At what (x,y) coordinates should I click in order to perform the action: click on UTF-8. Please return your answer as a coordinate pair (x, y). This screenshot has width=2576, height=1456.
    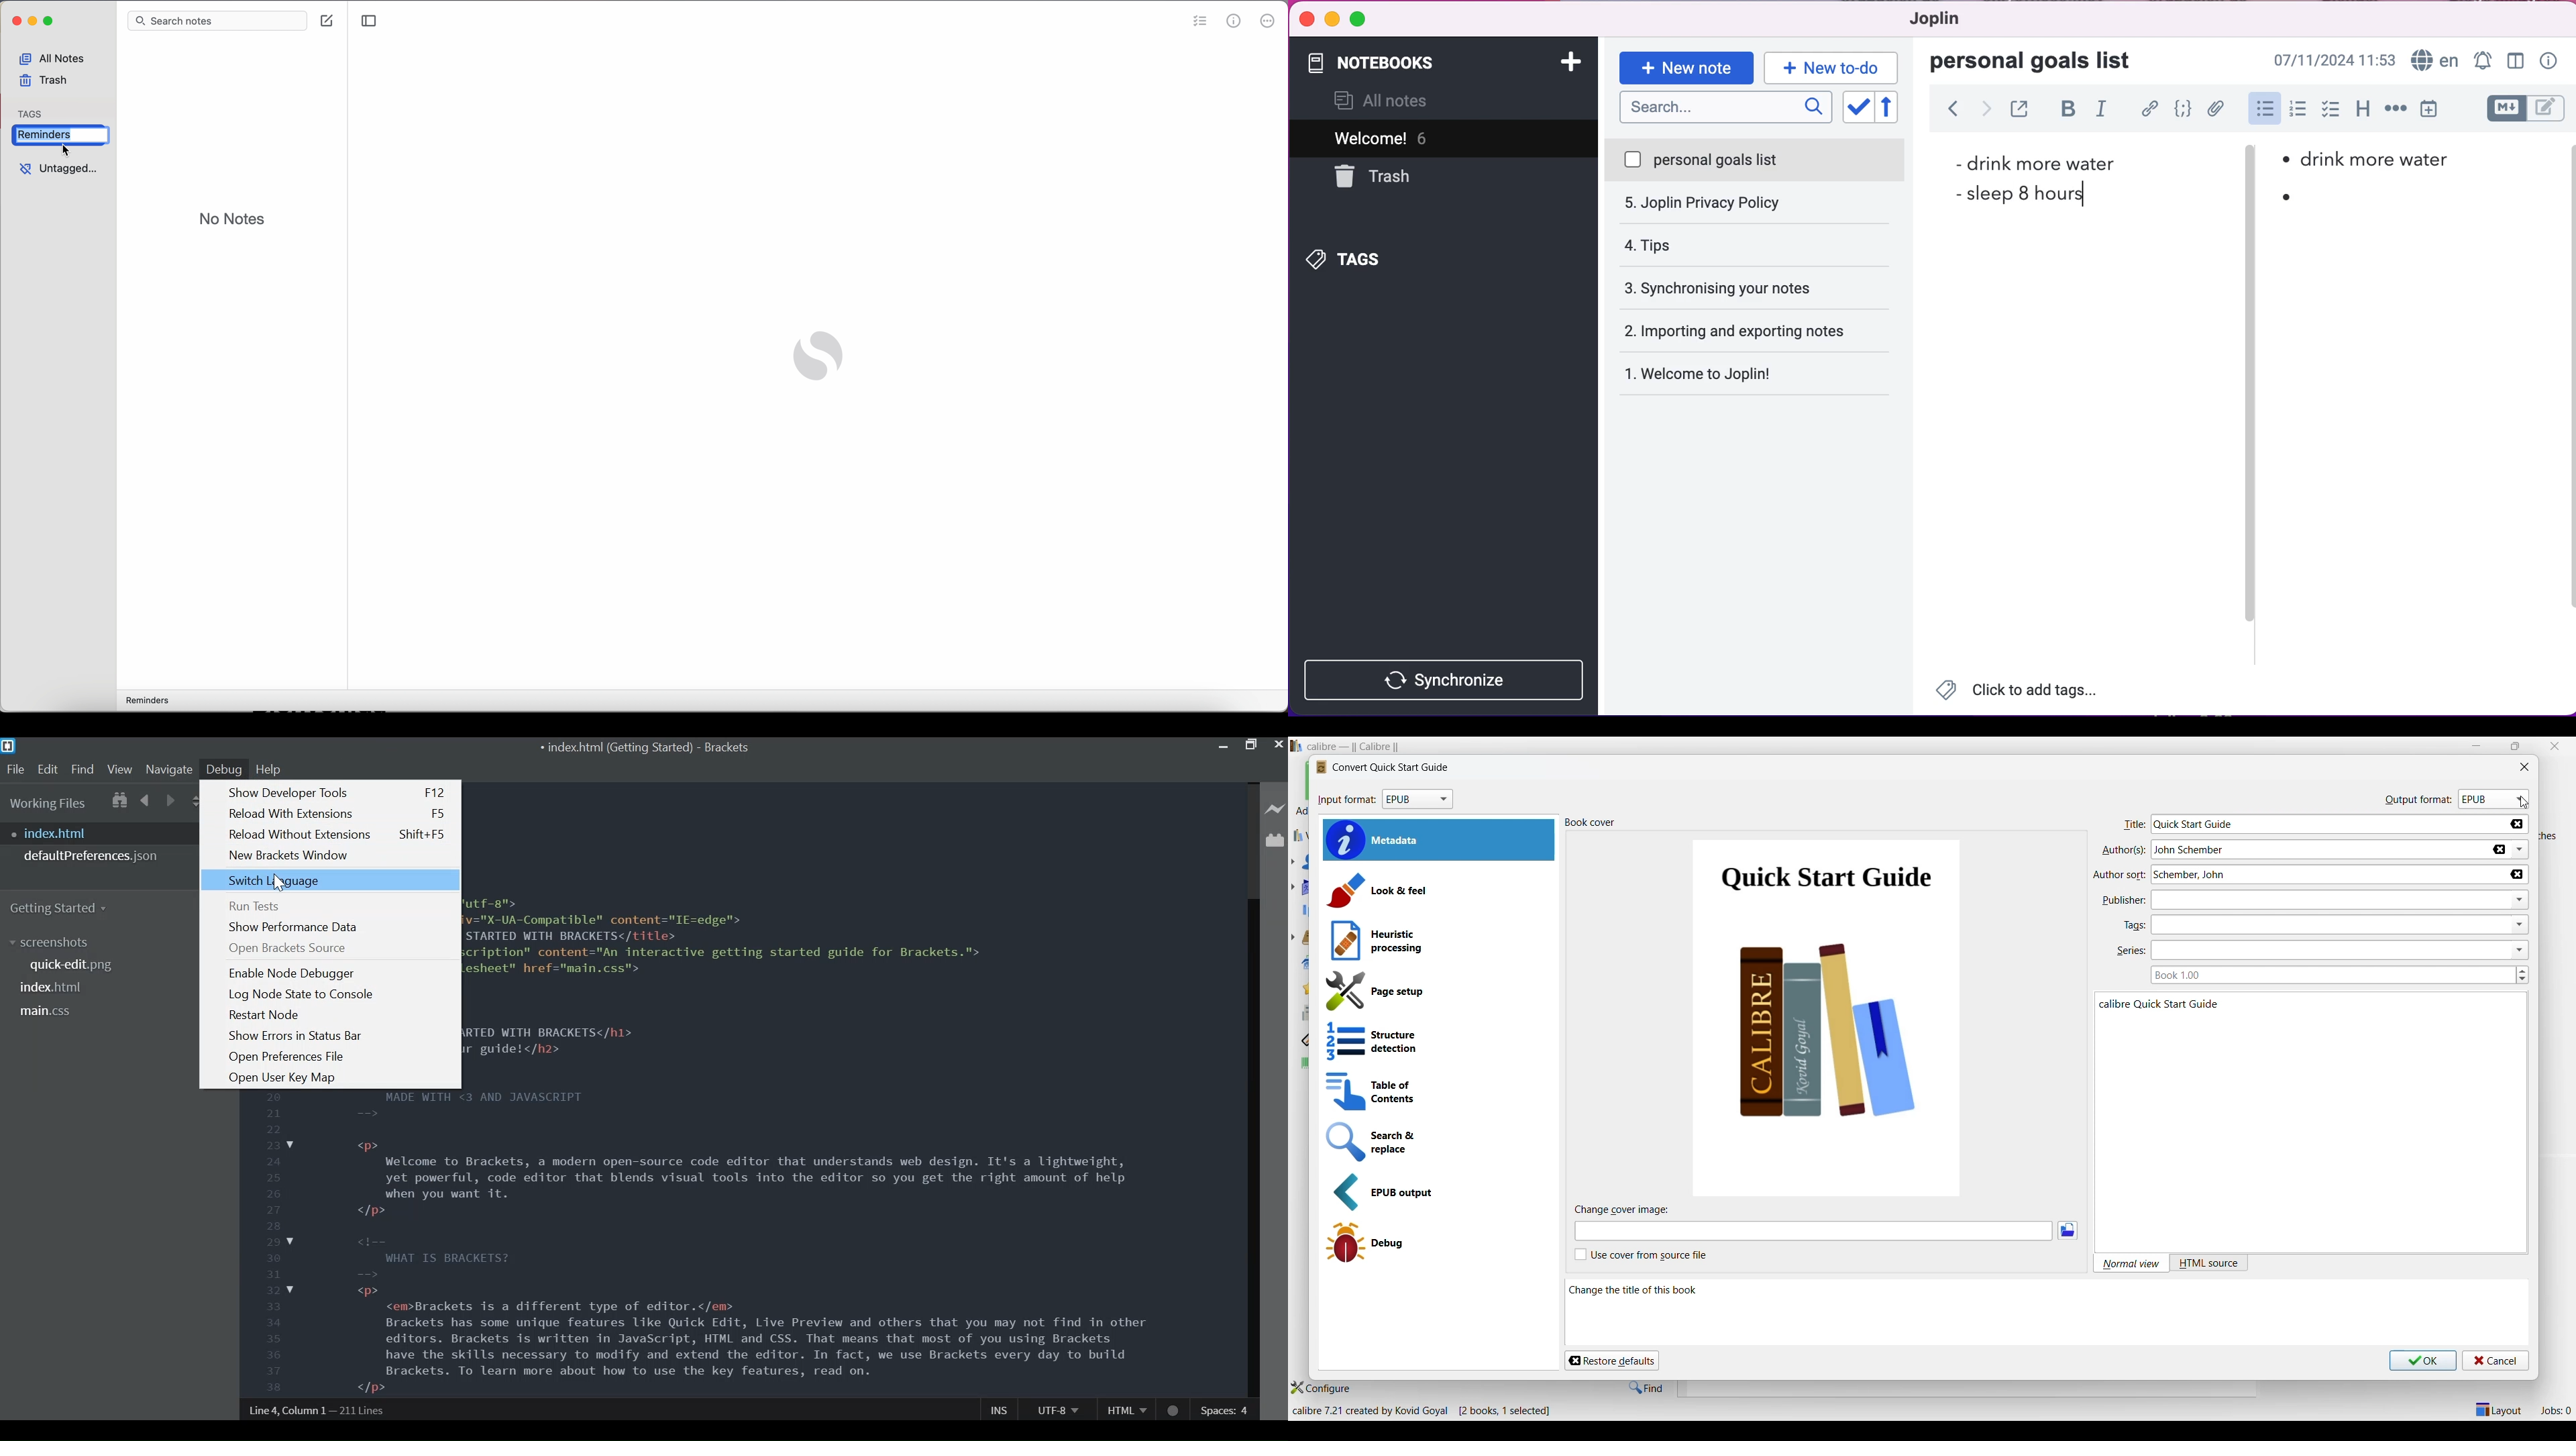
    Looking at the image, I should click on (1057, 1409).